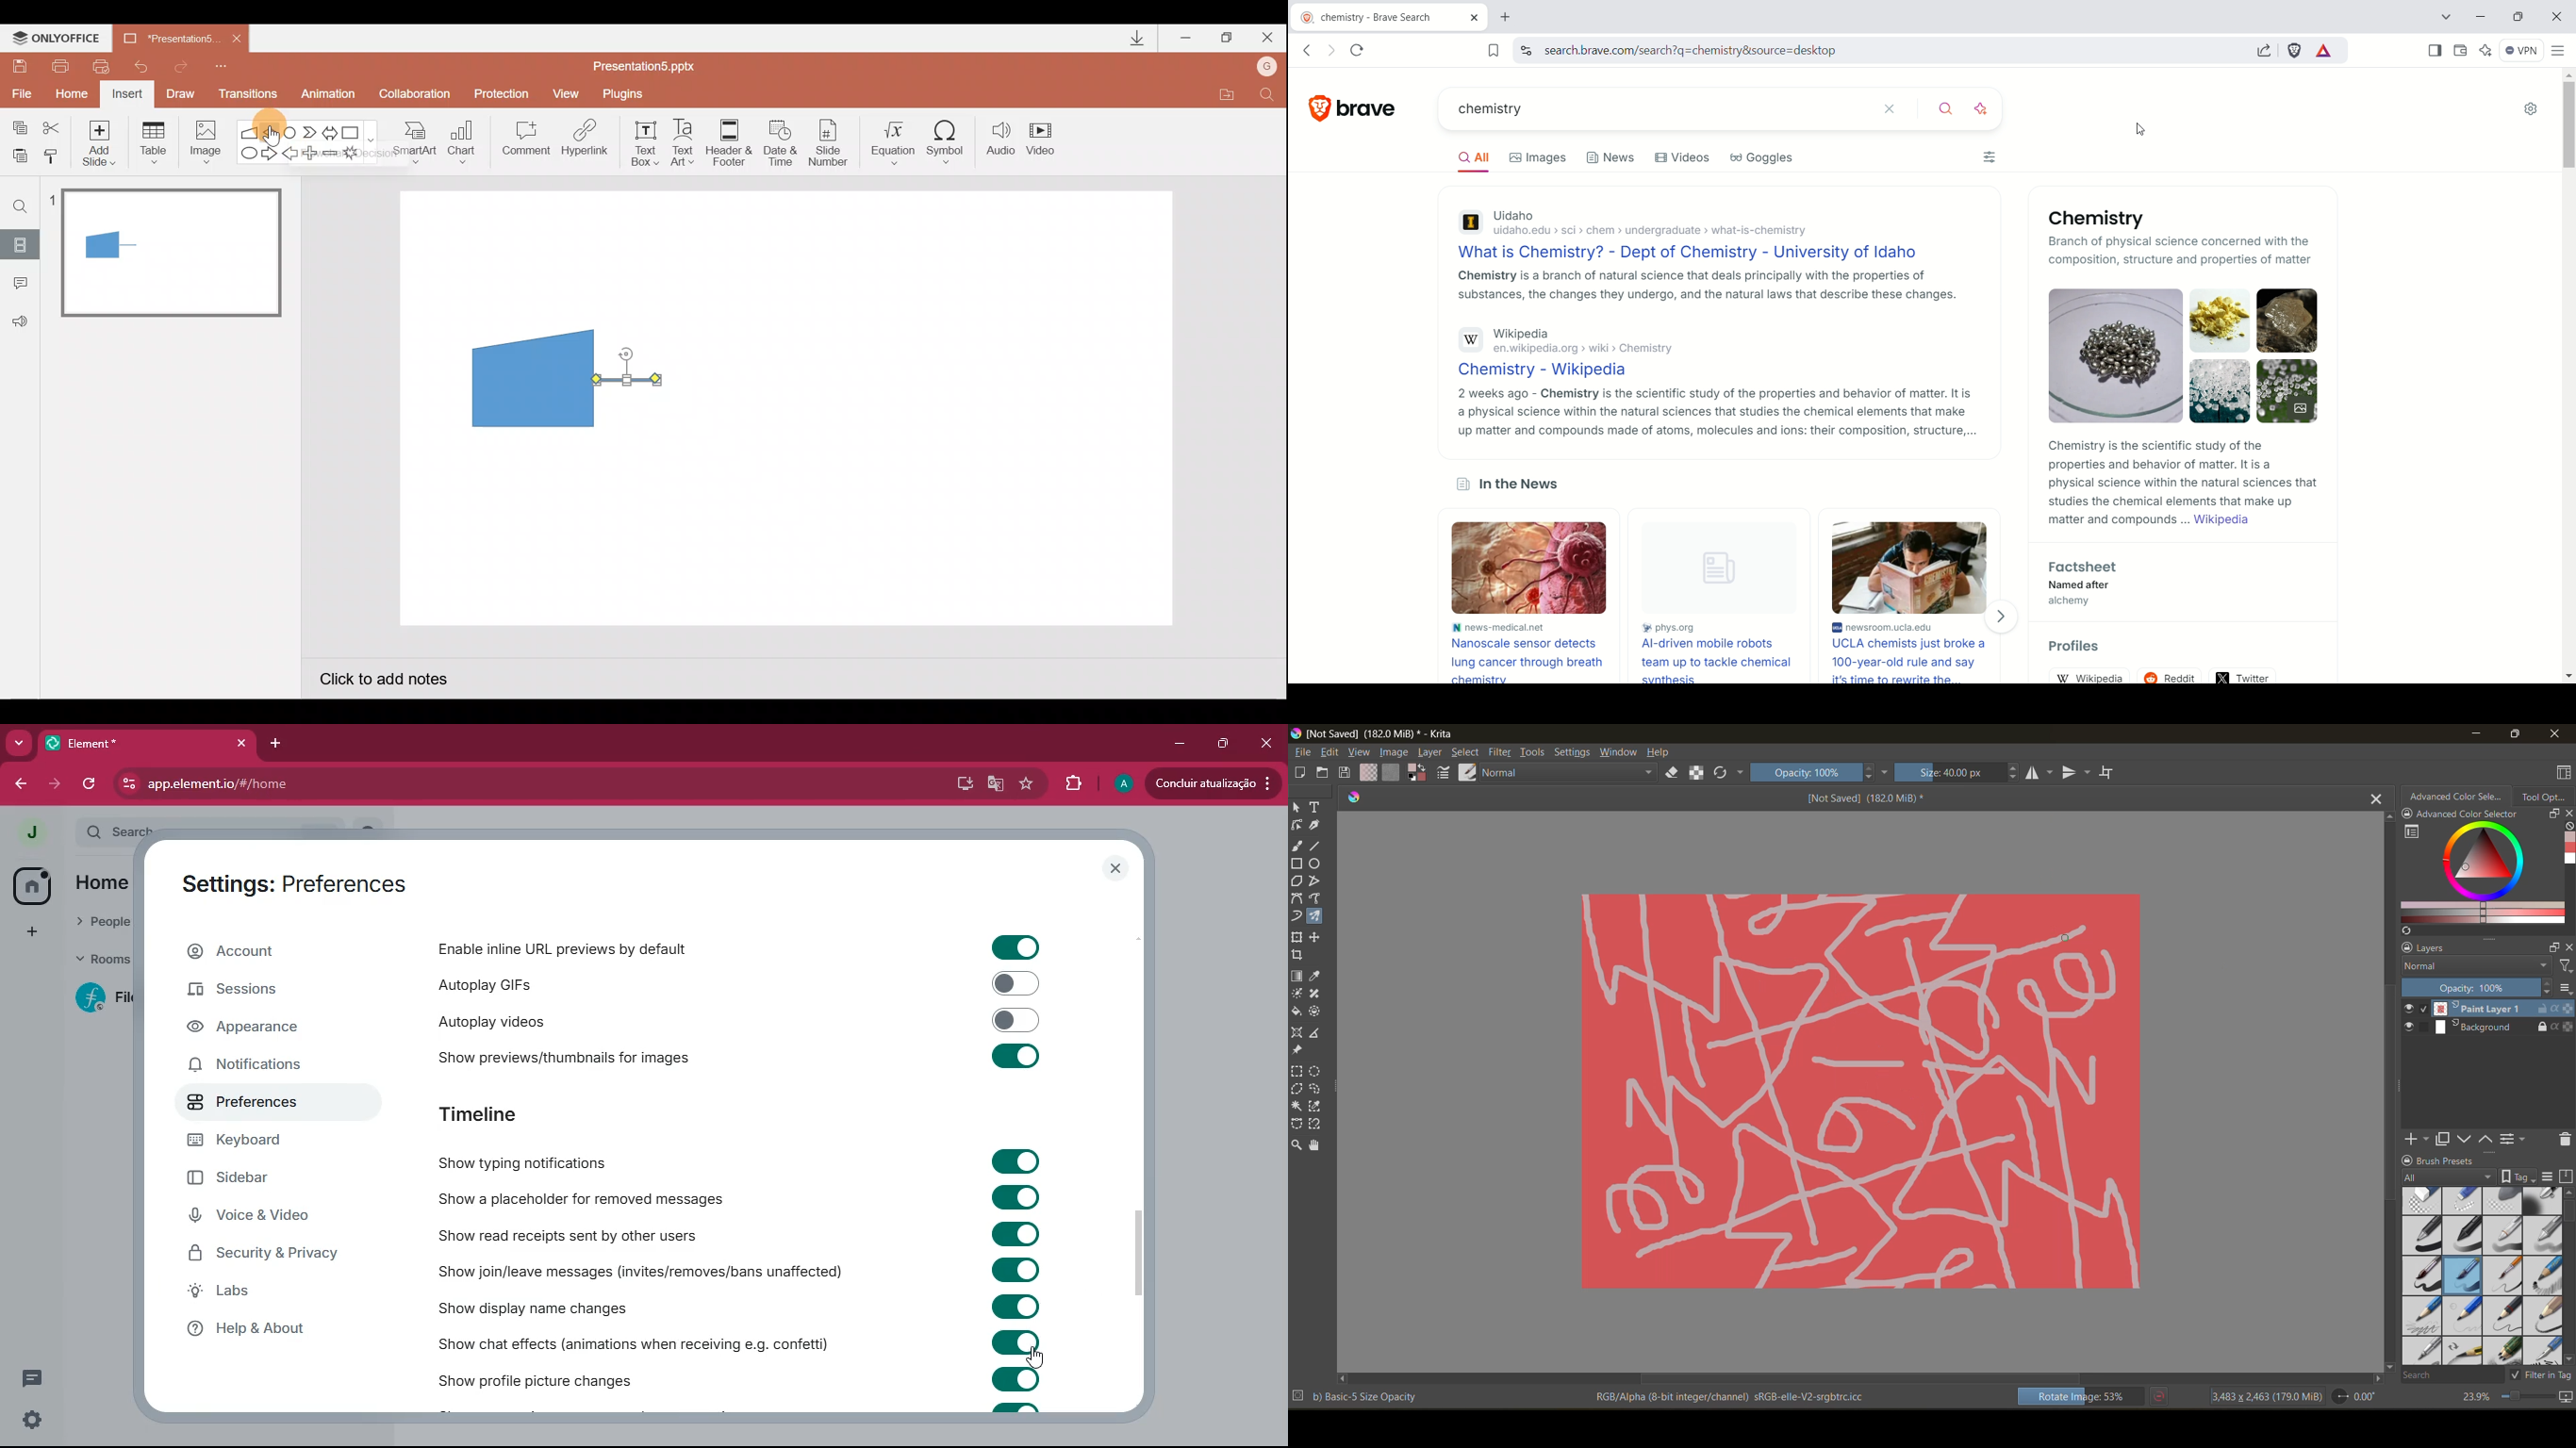 The image size is (2576, 1456). Describe the element at coordinates (994, 786) in the screenshot. I see `google translate` at that location.